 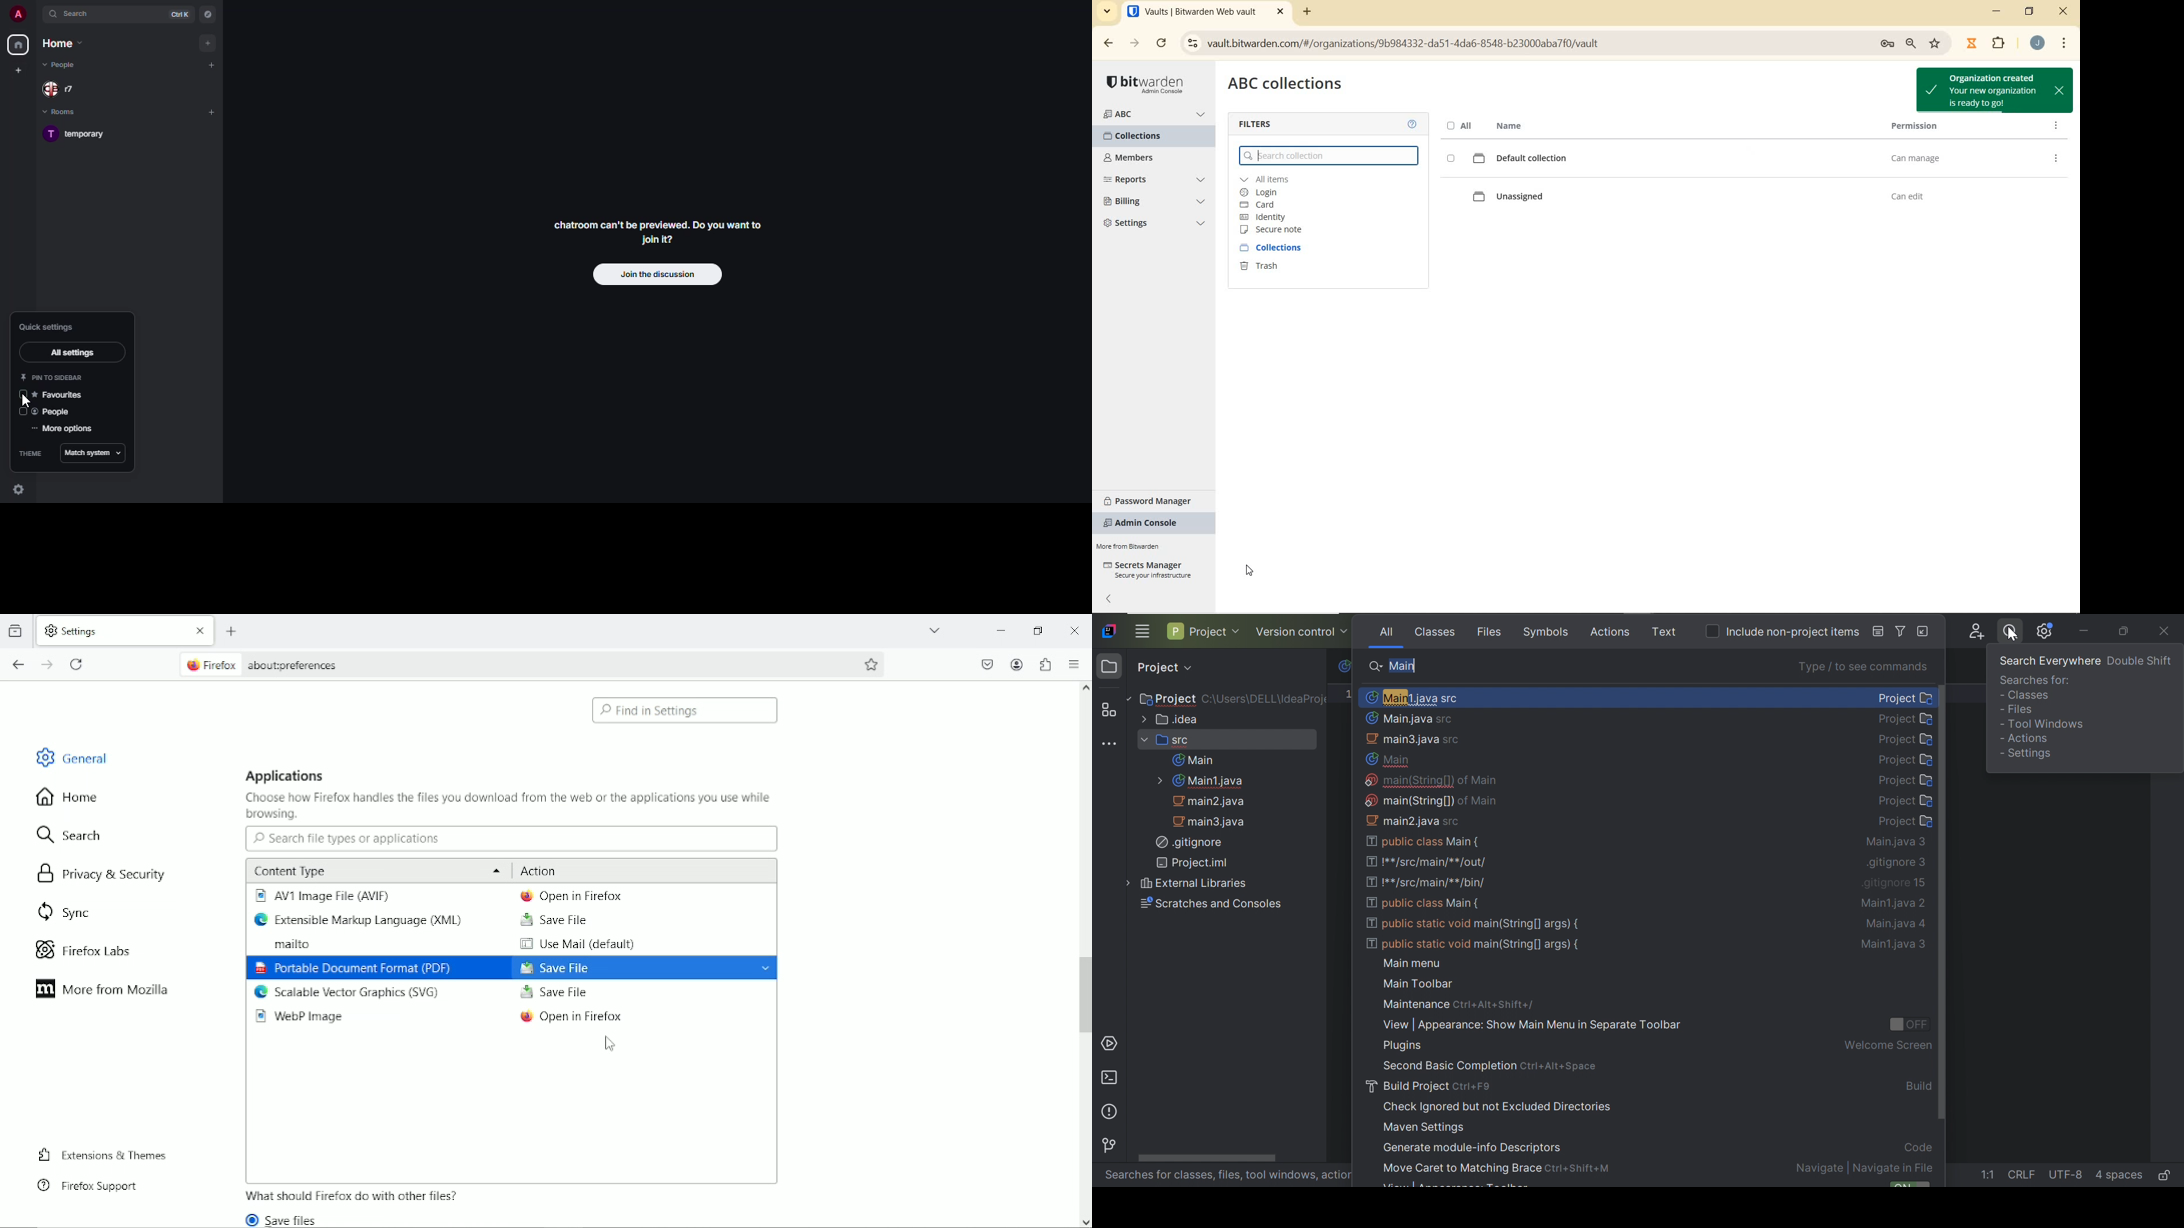 I want to click on Action, so click(x=541, y=870).